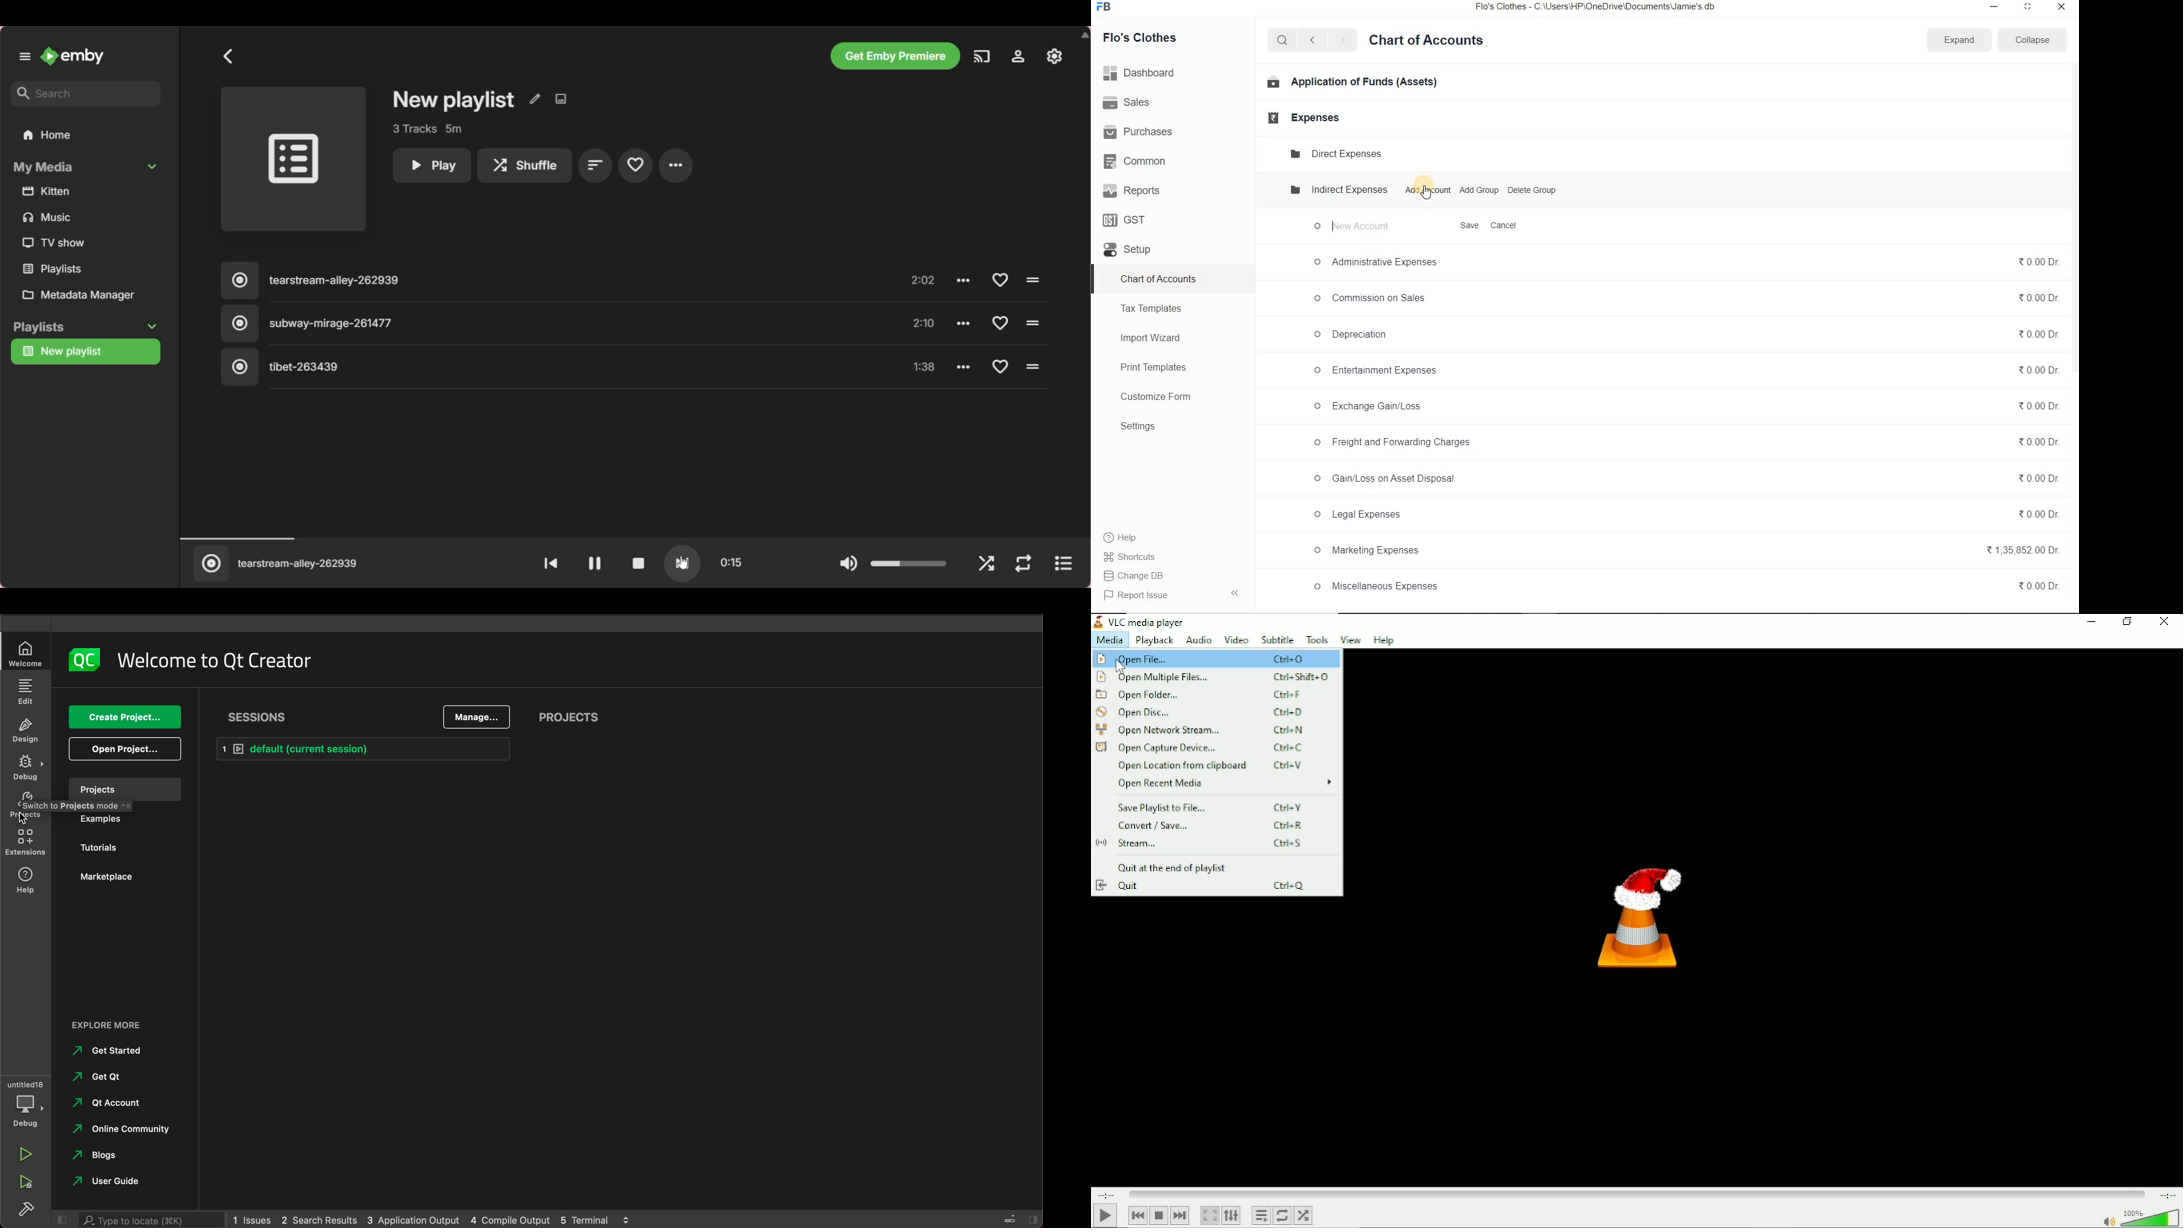  I want to click on Repeat mode, so click(1022, 563).